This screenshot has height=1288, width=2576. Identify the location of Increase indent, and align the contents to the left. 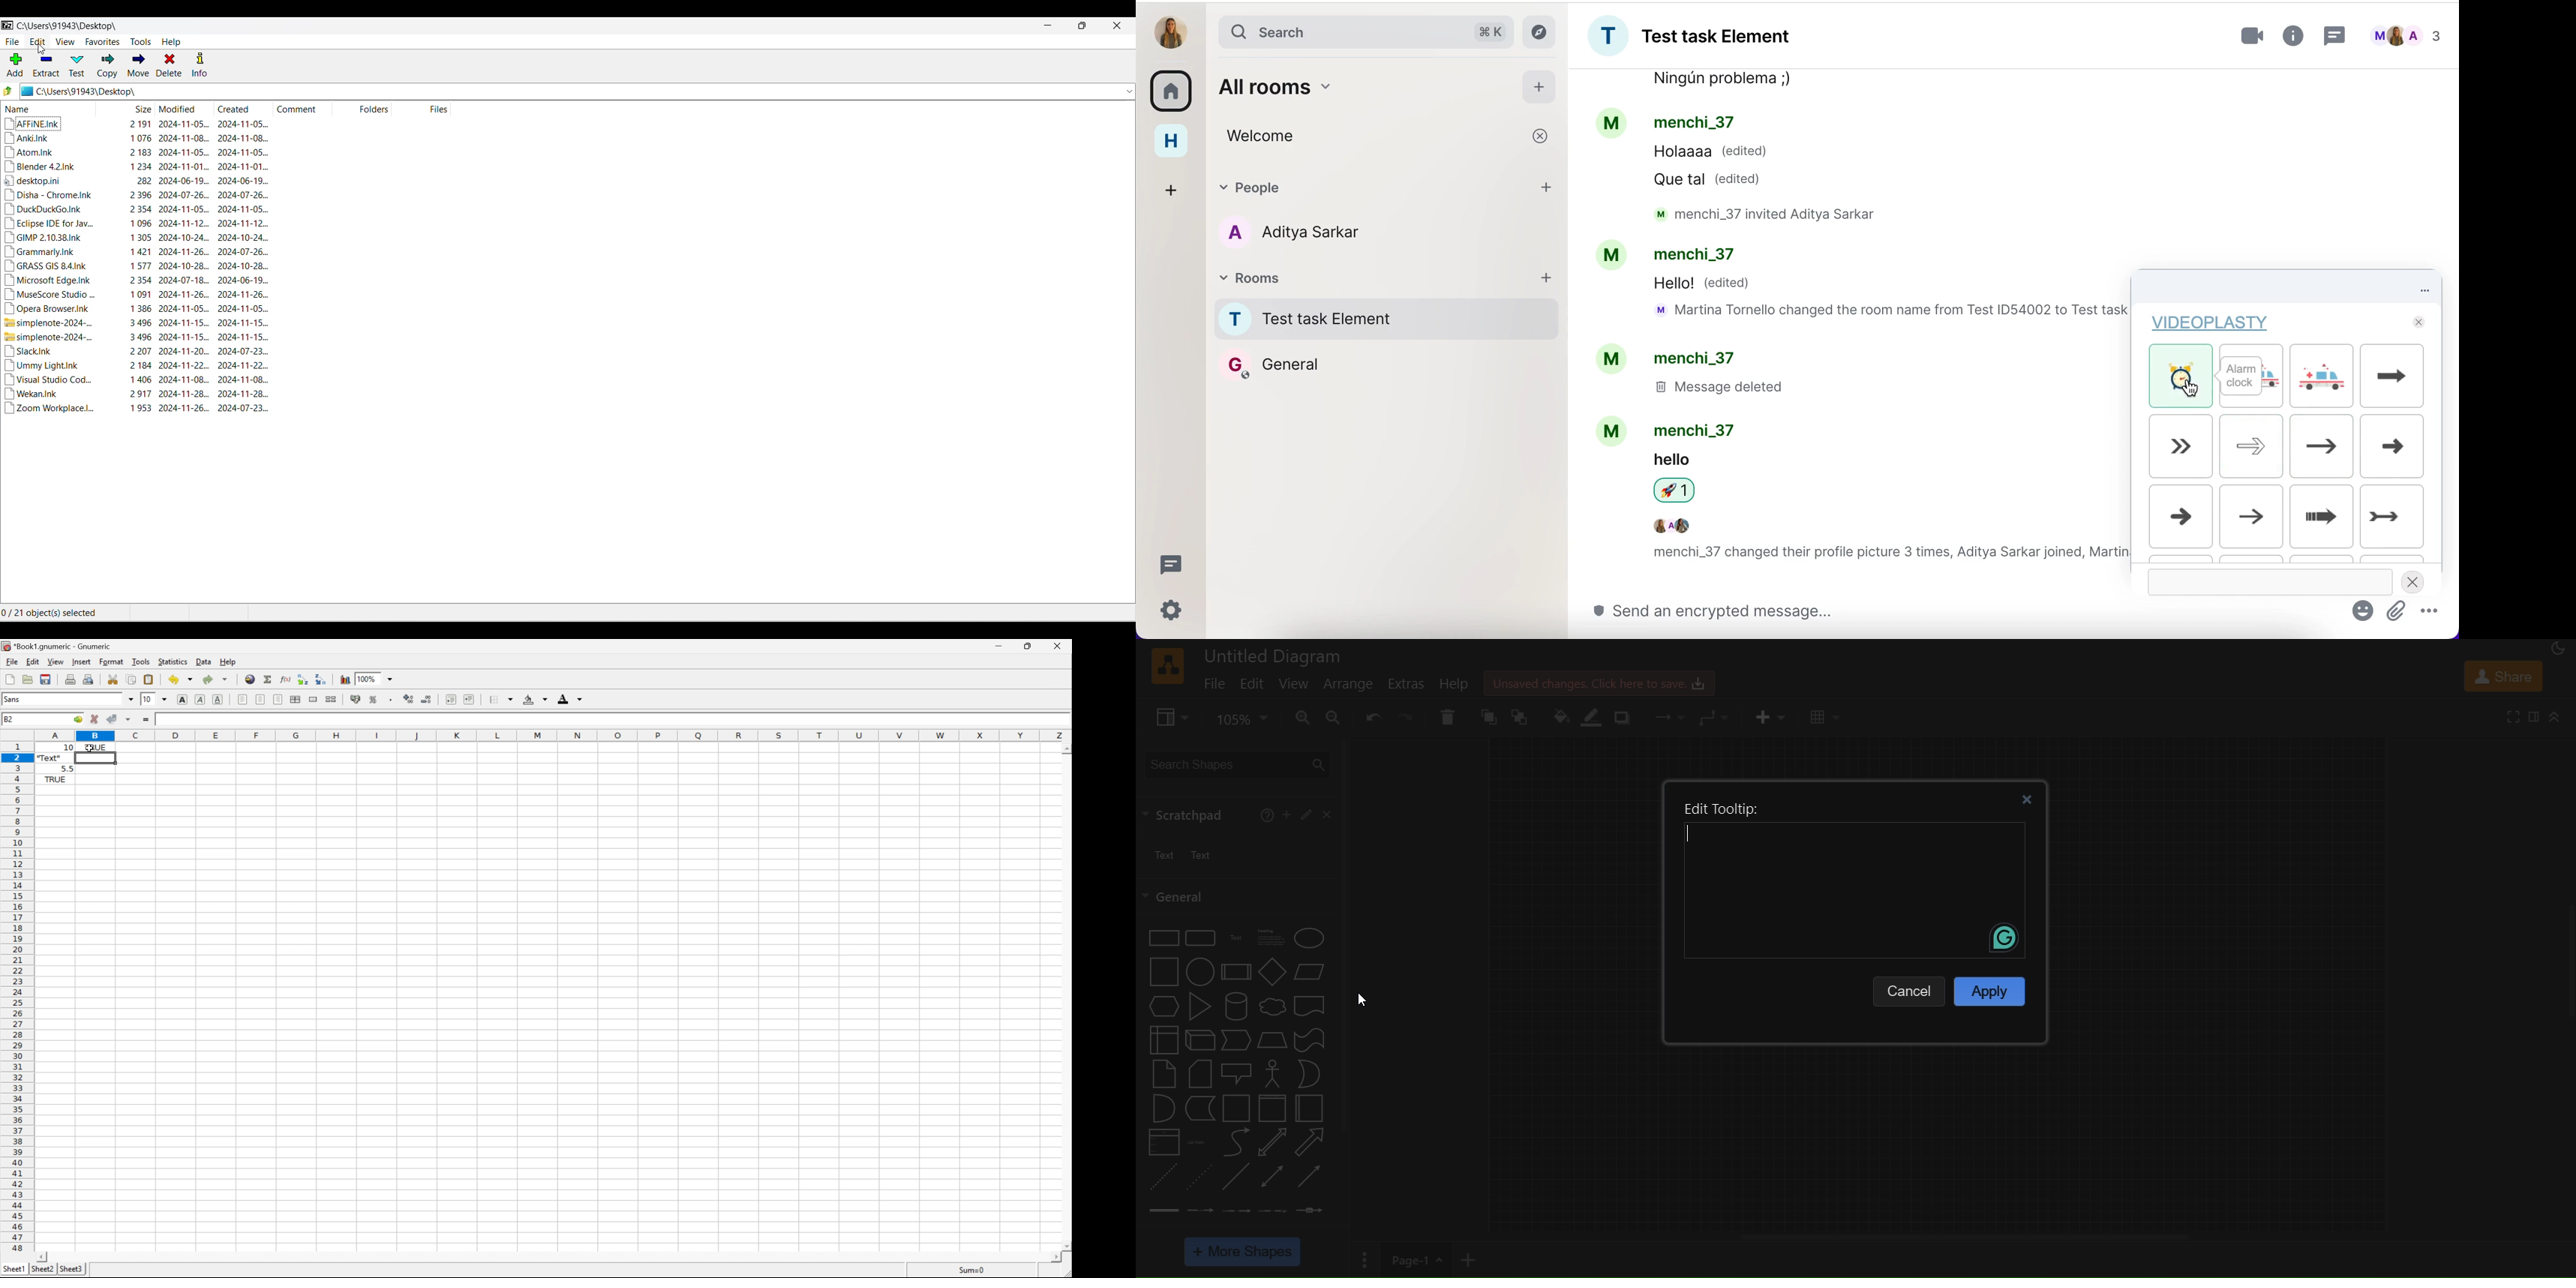
(470, 699).